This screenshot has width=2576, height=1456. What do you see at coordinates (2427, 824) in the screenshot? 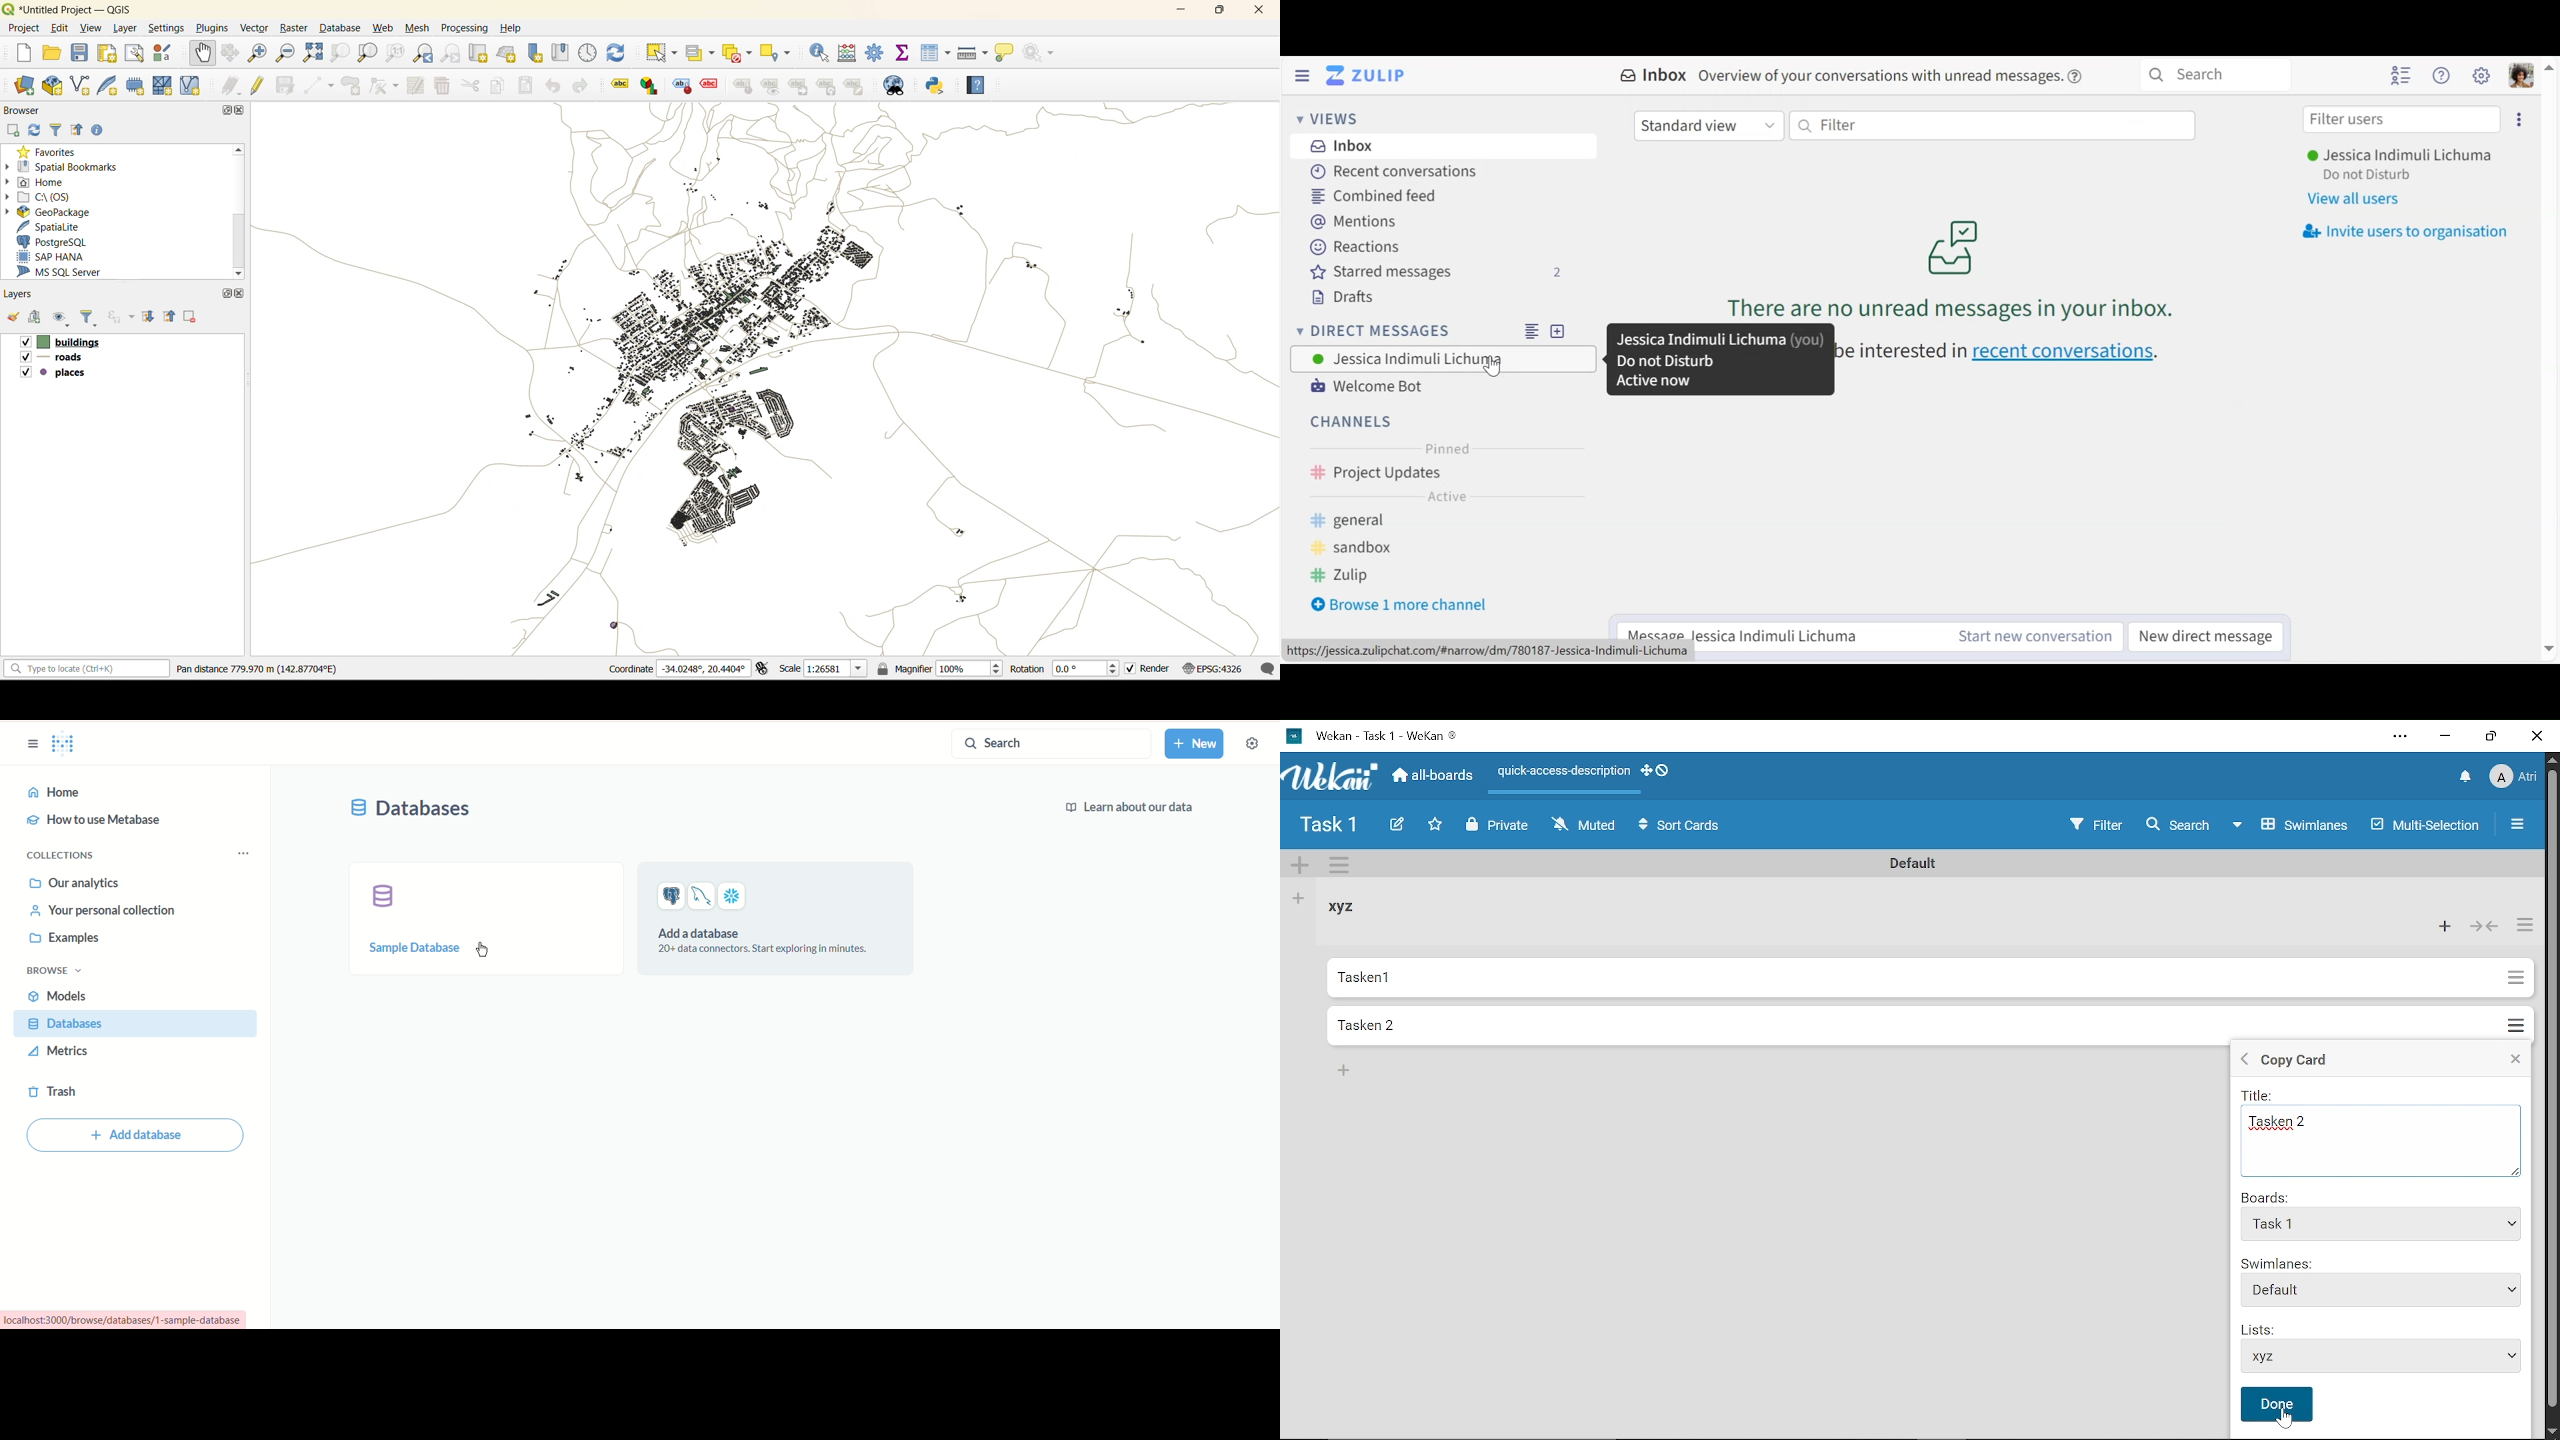
I see `Multiselection` at bounding box center [2427, 824].